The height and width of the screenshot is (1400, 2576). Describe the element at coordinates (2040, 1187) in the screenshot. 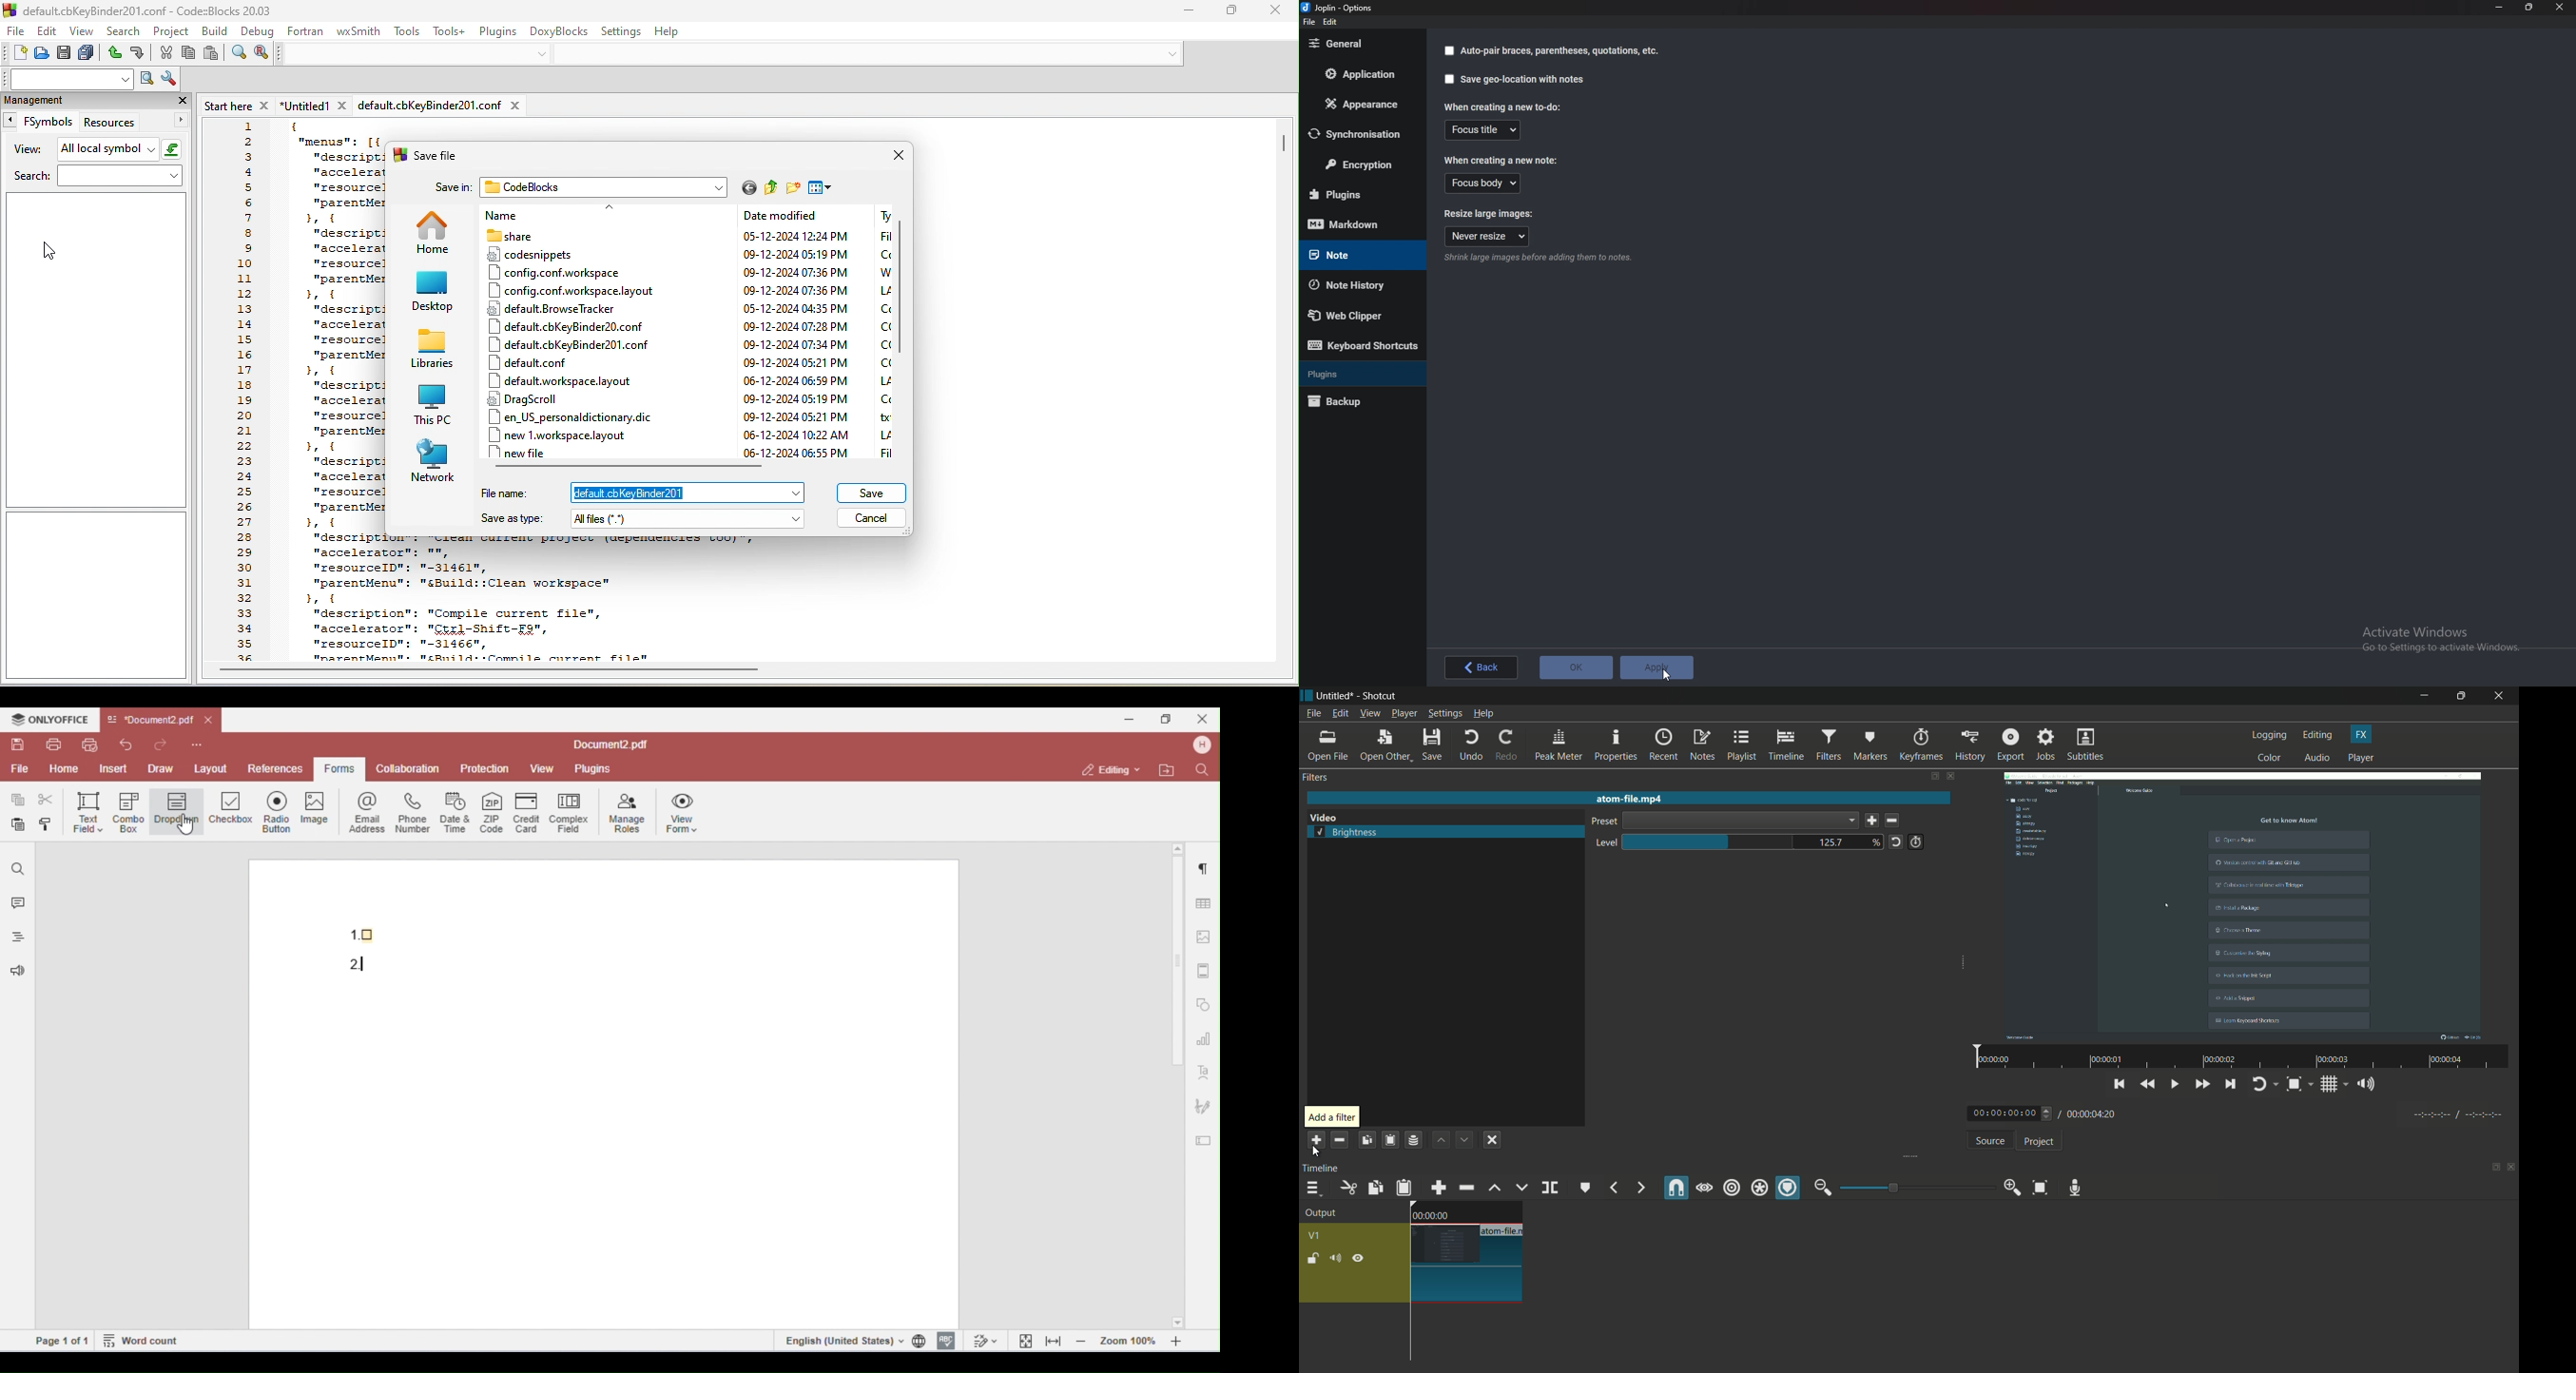

I see `zoom timeline to fit` at that location.